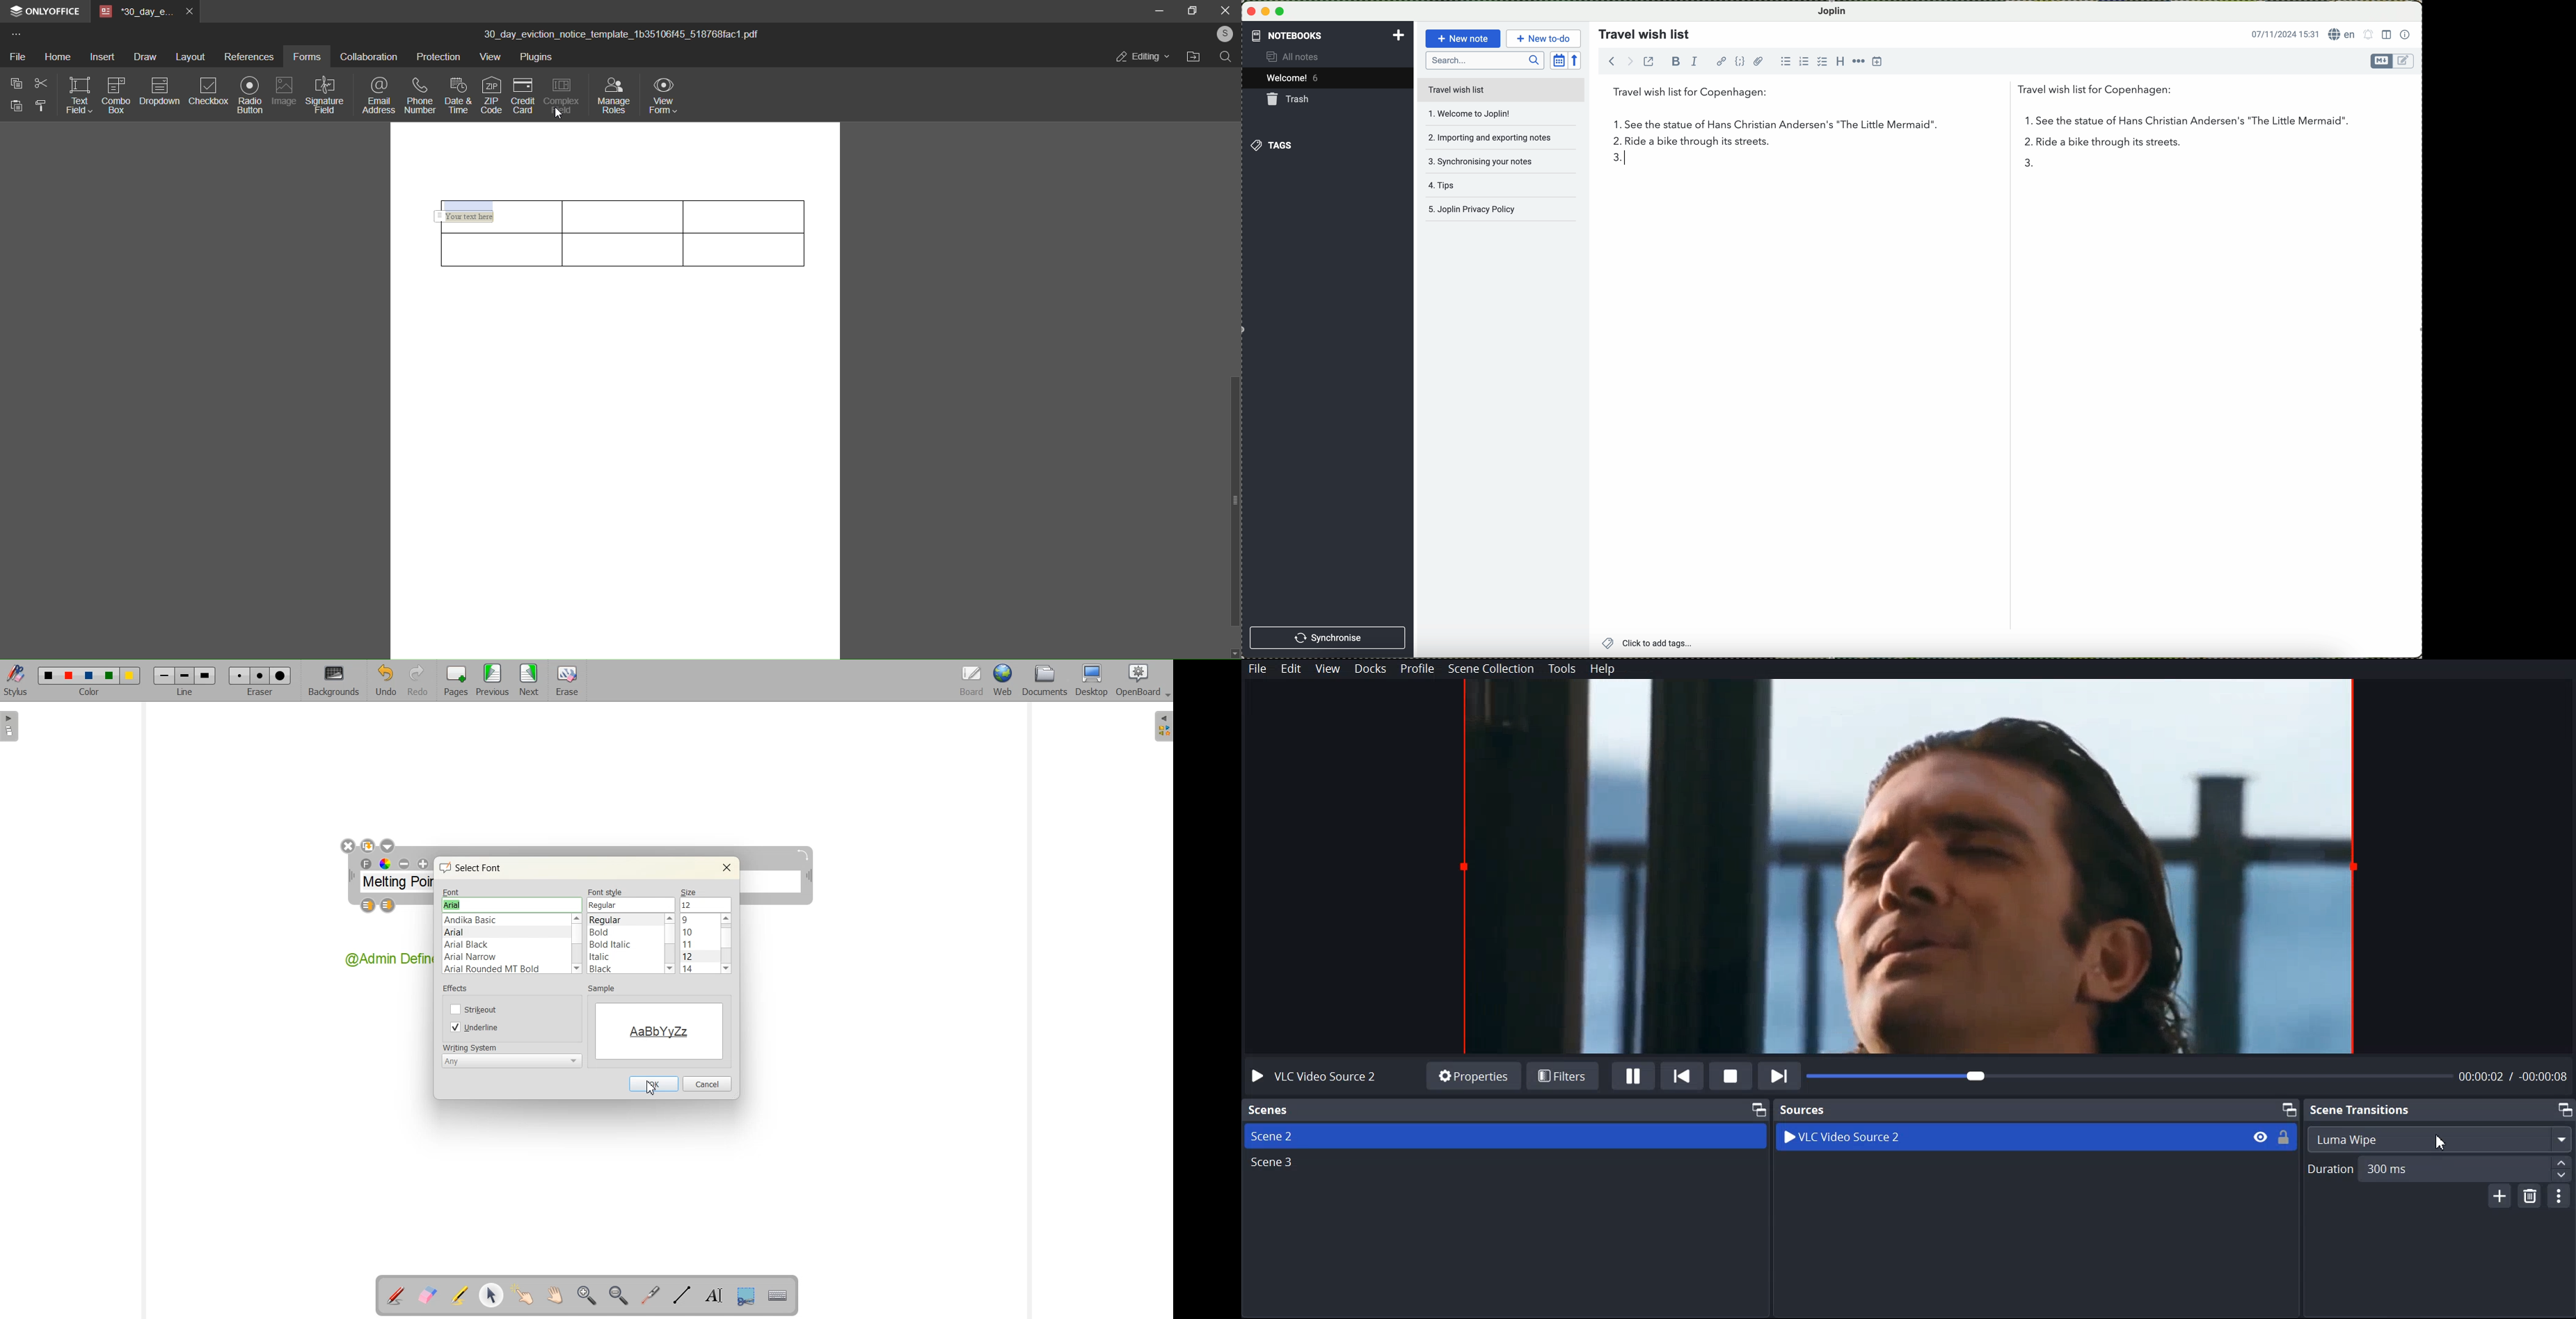 The width and height of the screenshot is (2576, 1344). Describe the element at coordinates (2190, 1077) in the screenshot. I see `Video Timeline` at that location.